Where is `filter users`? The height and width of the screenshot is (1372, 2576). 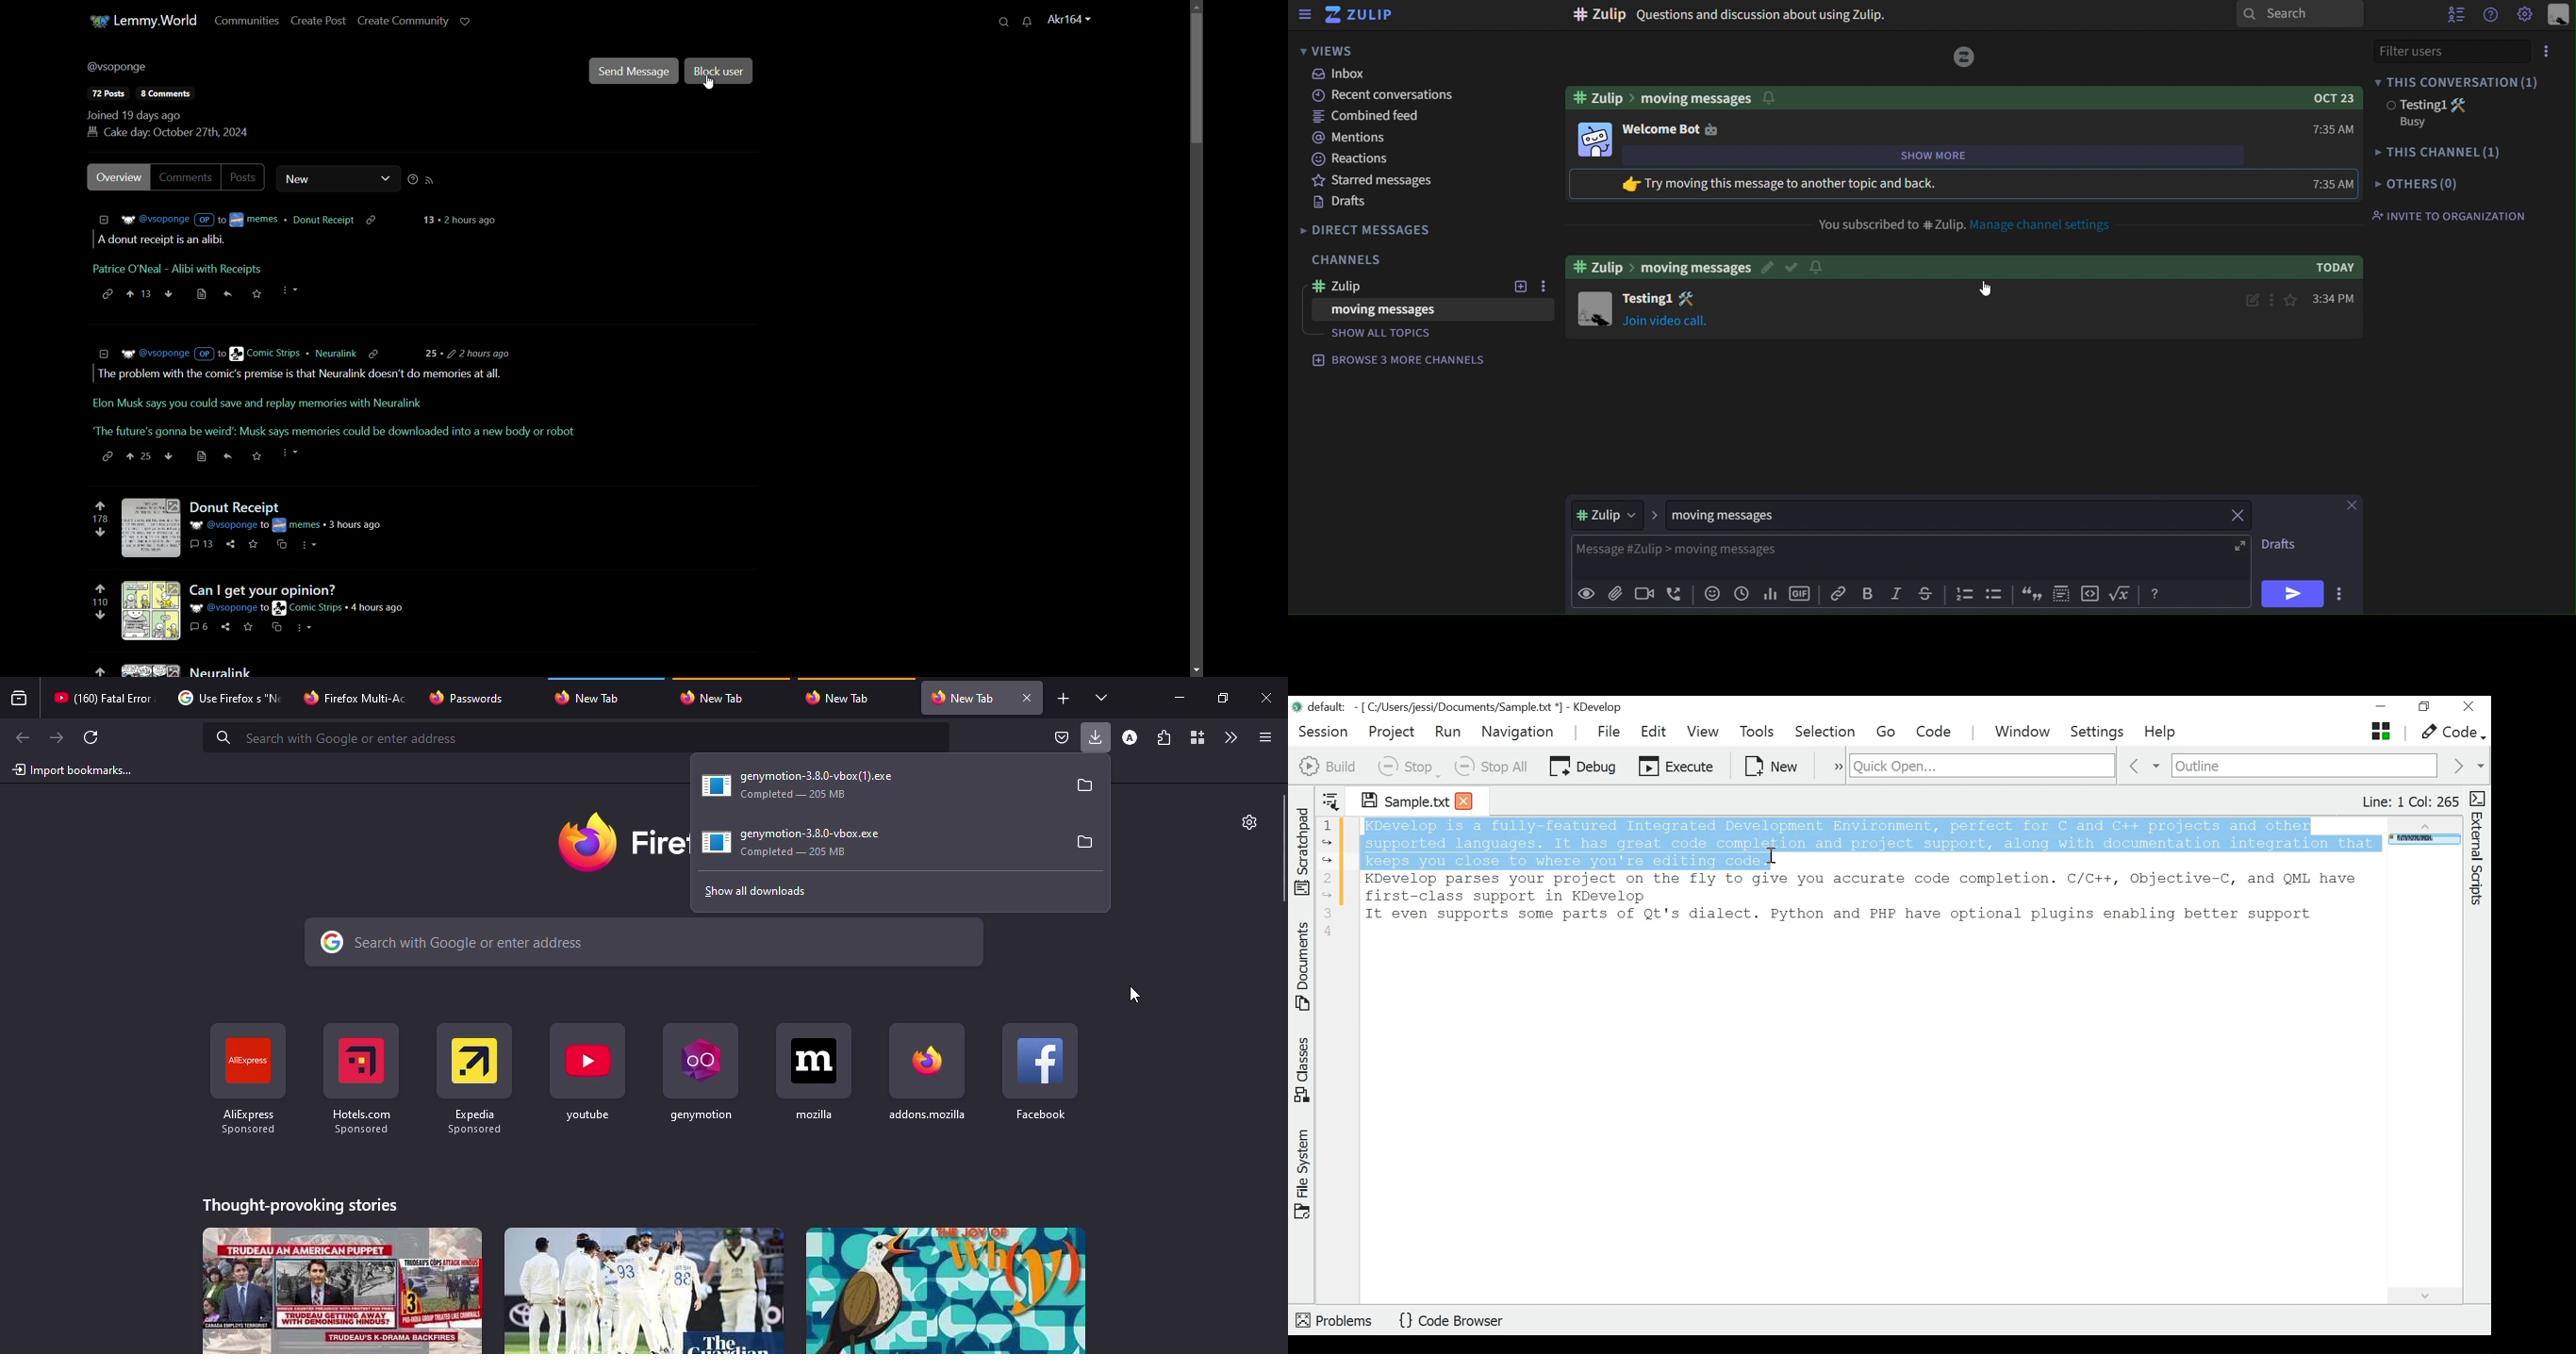
filter users is located at coordinates (2461, 51).